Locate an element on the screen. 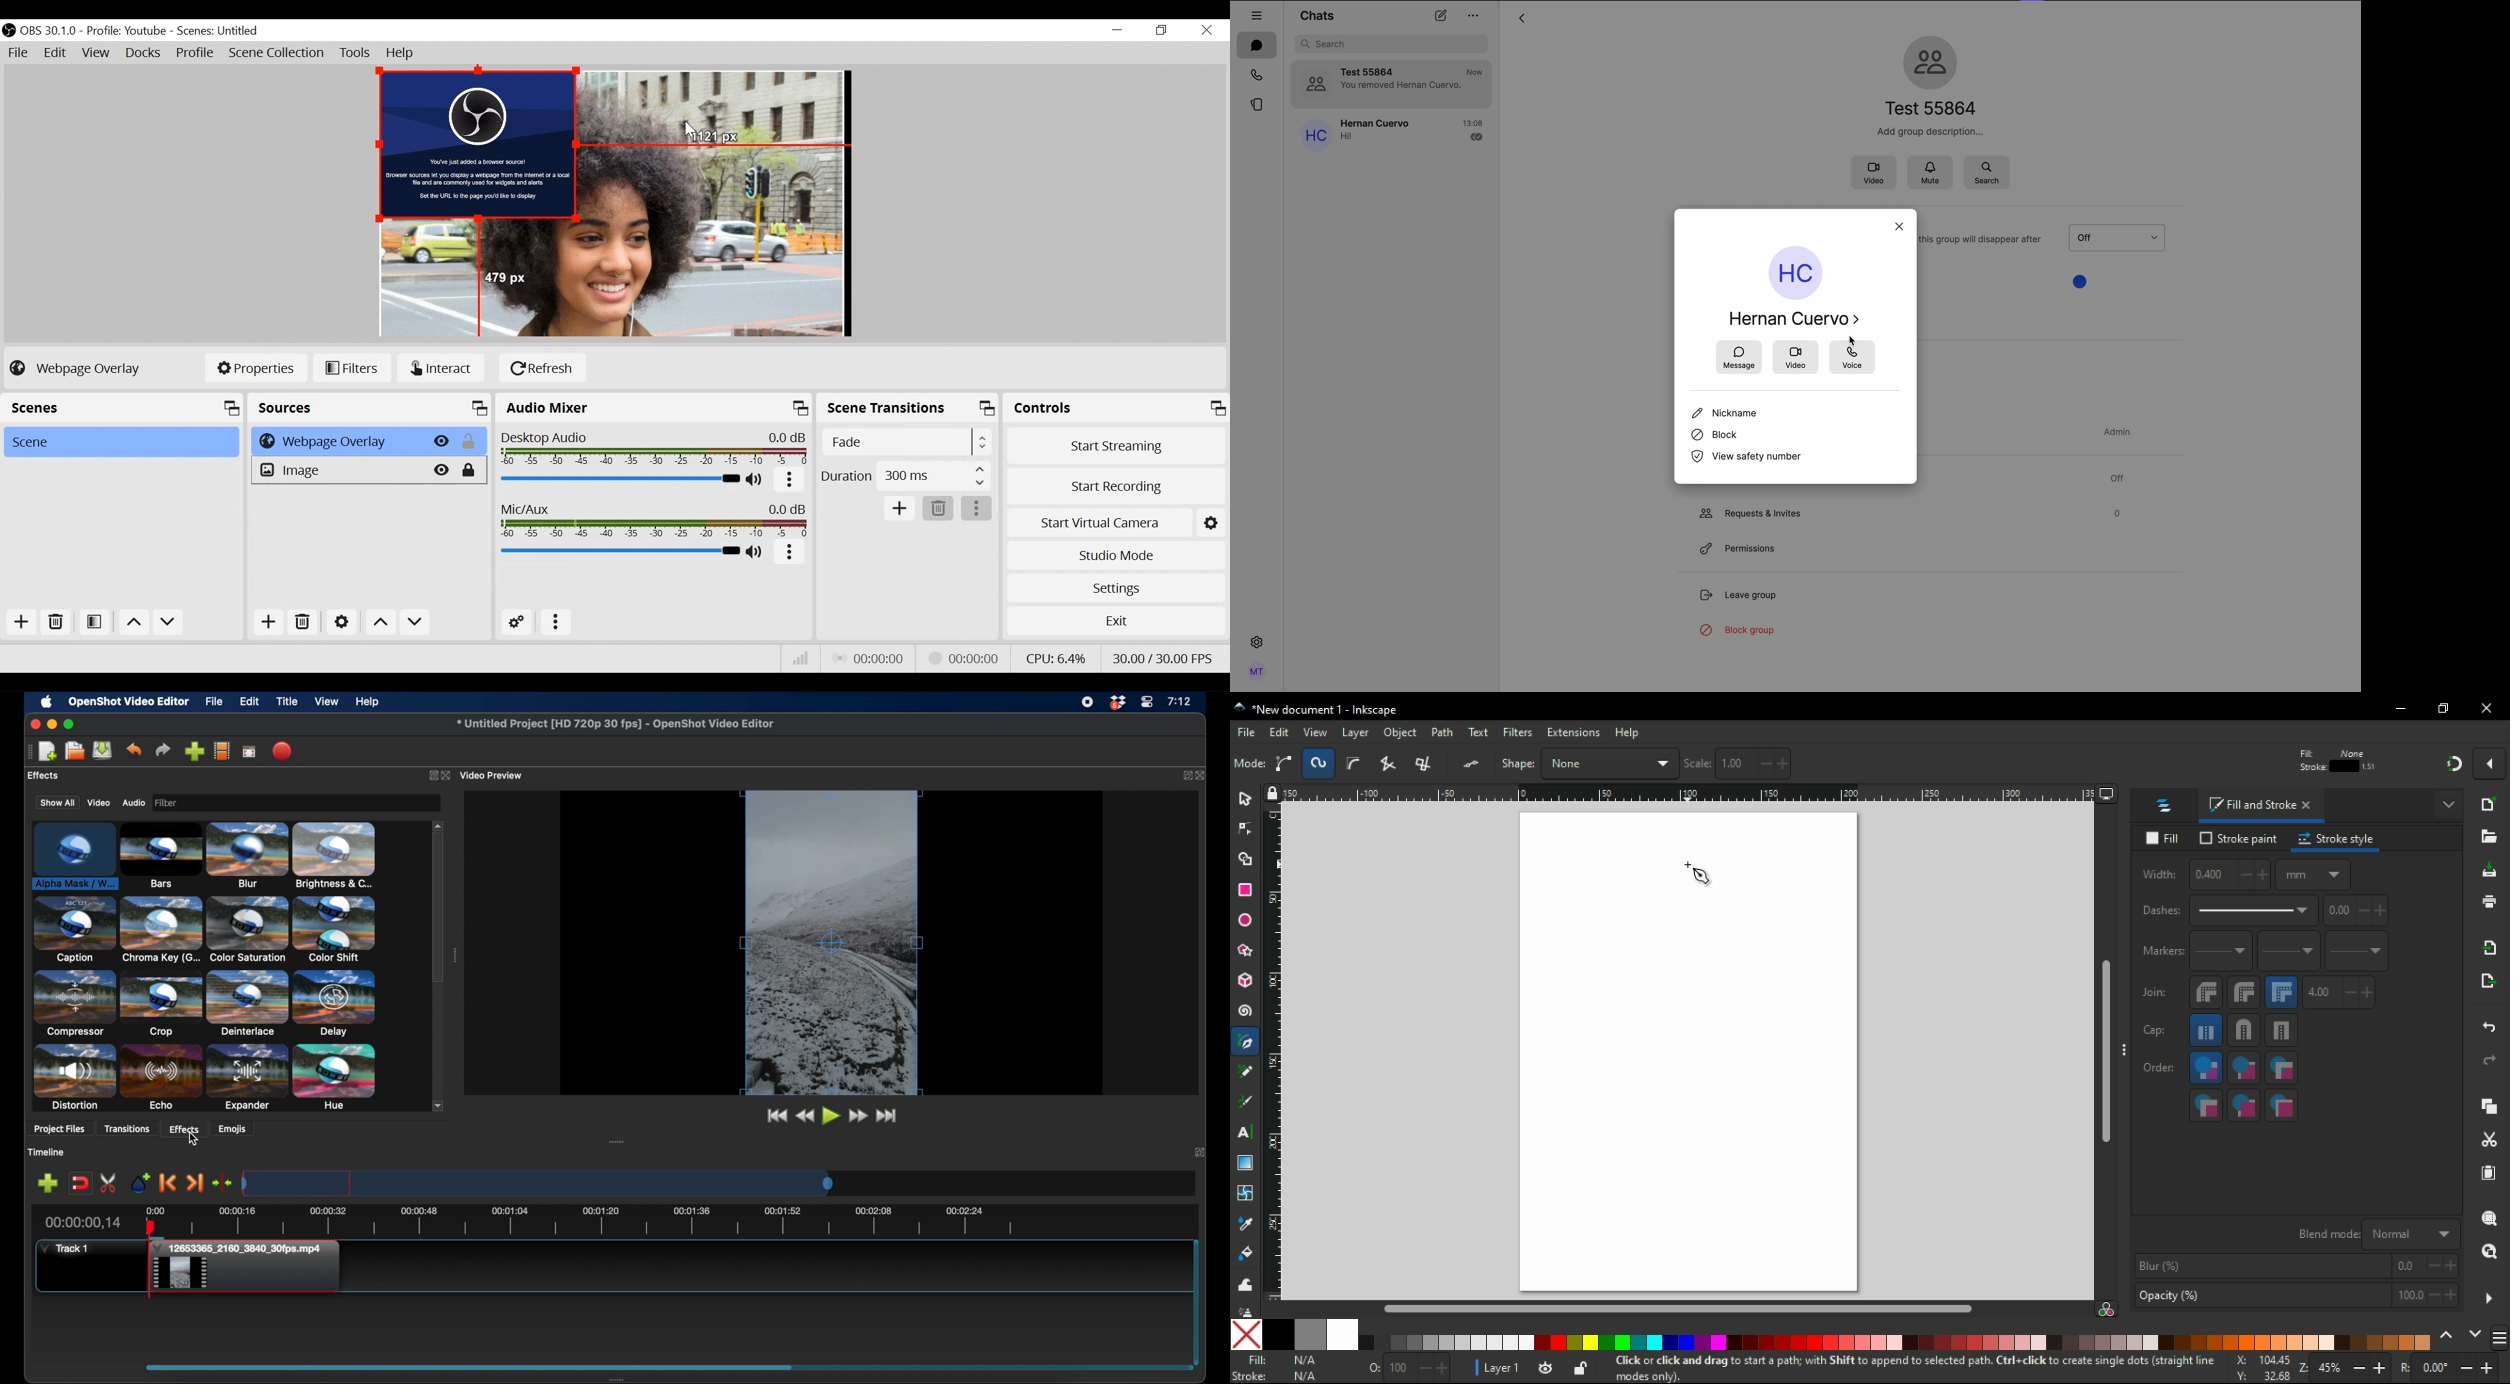  Scenes is located at coordinates (123, 409).